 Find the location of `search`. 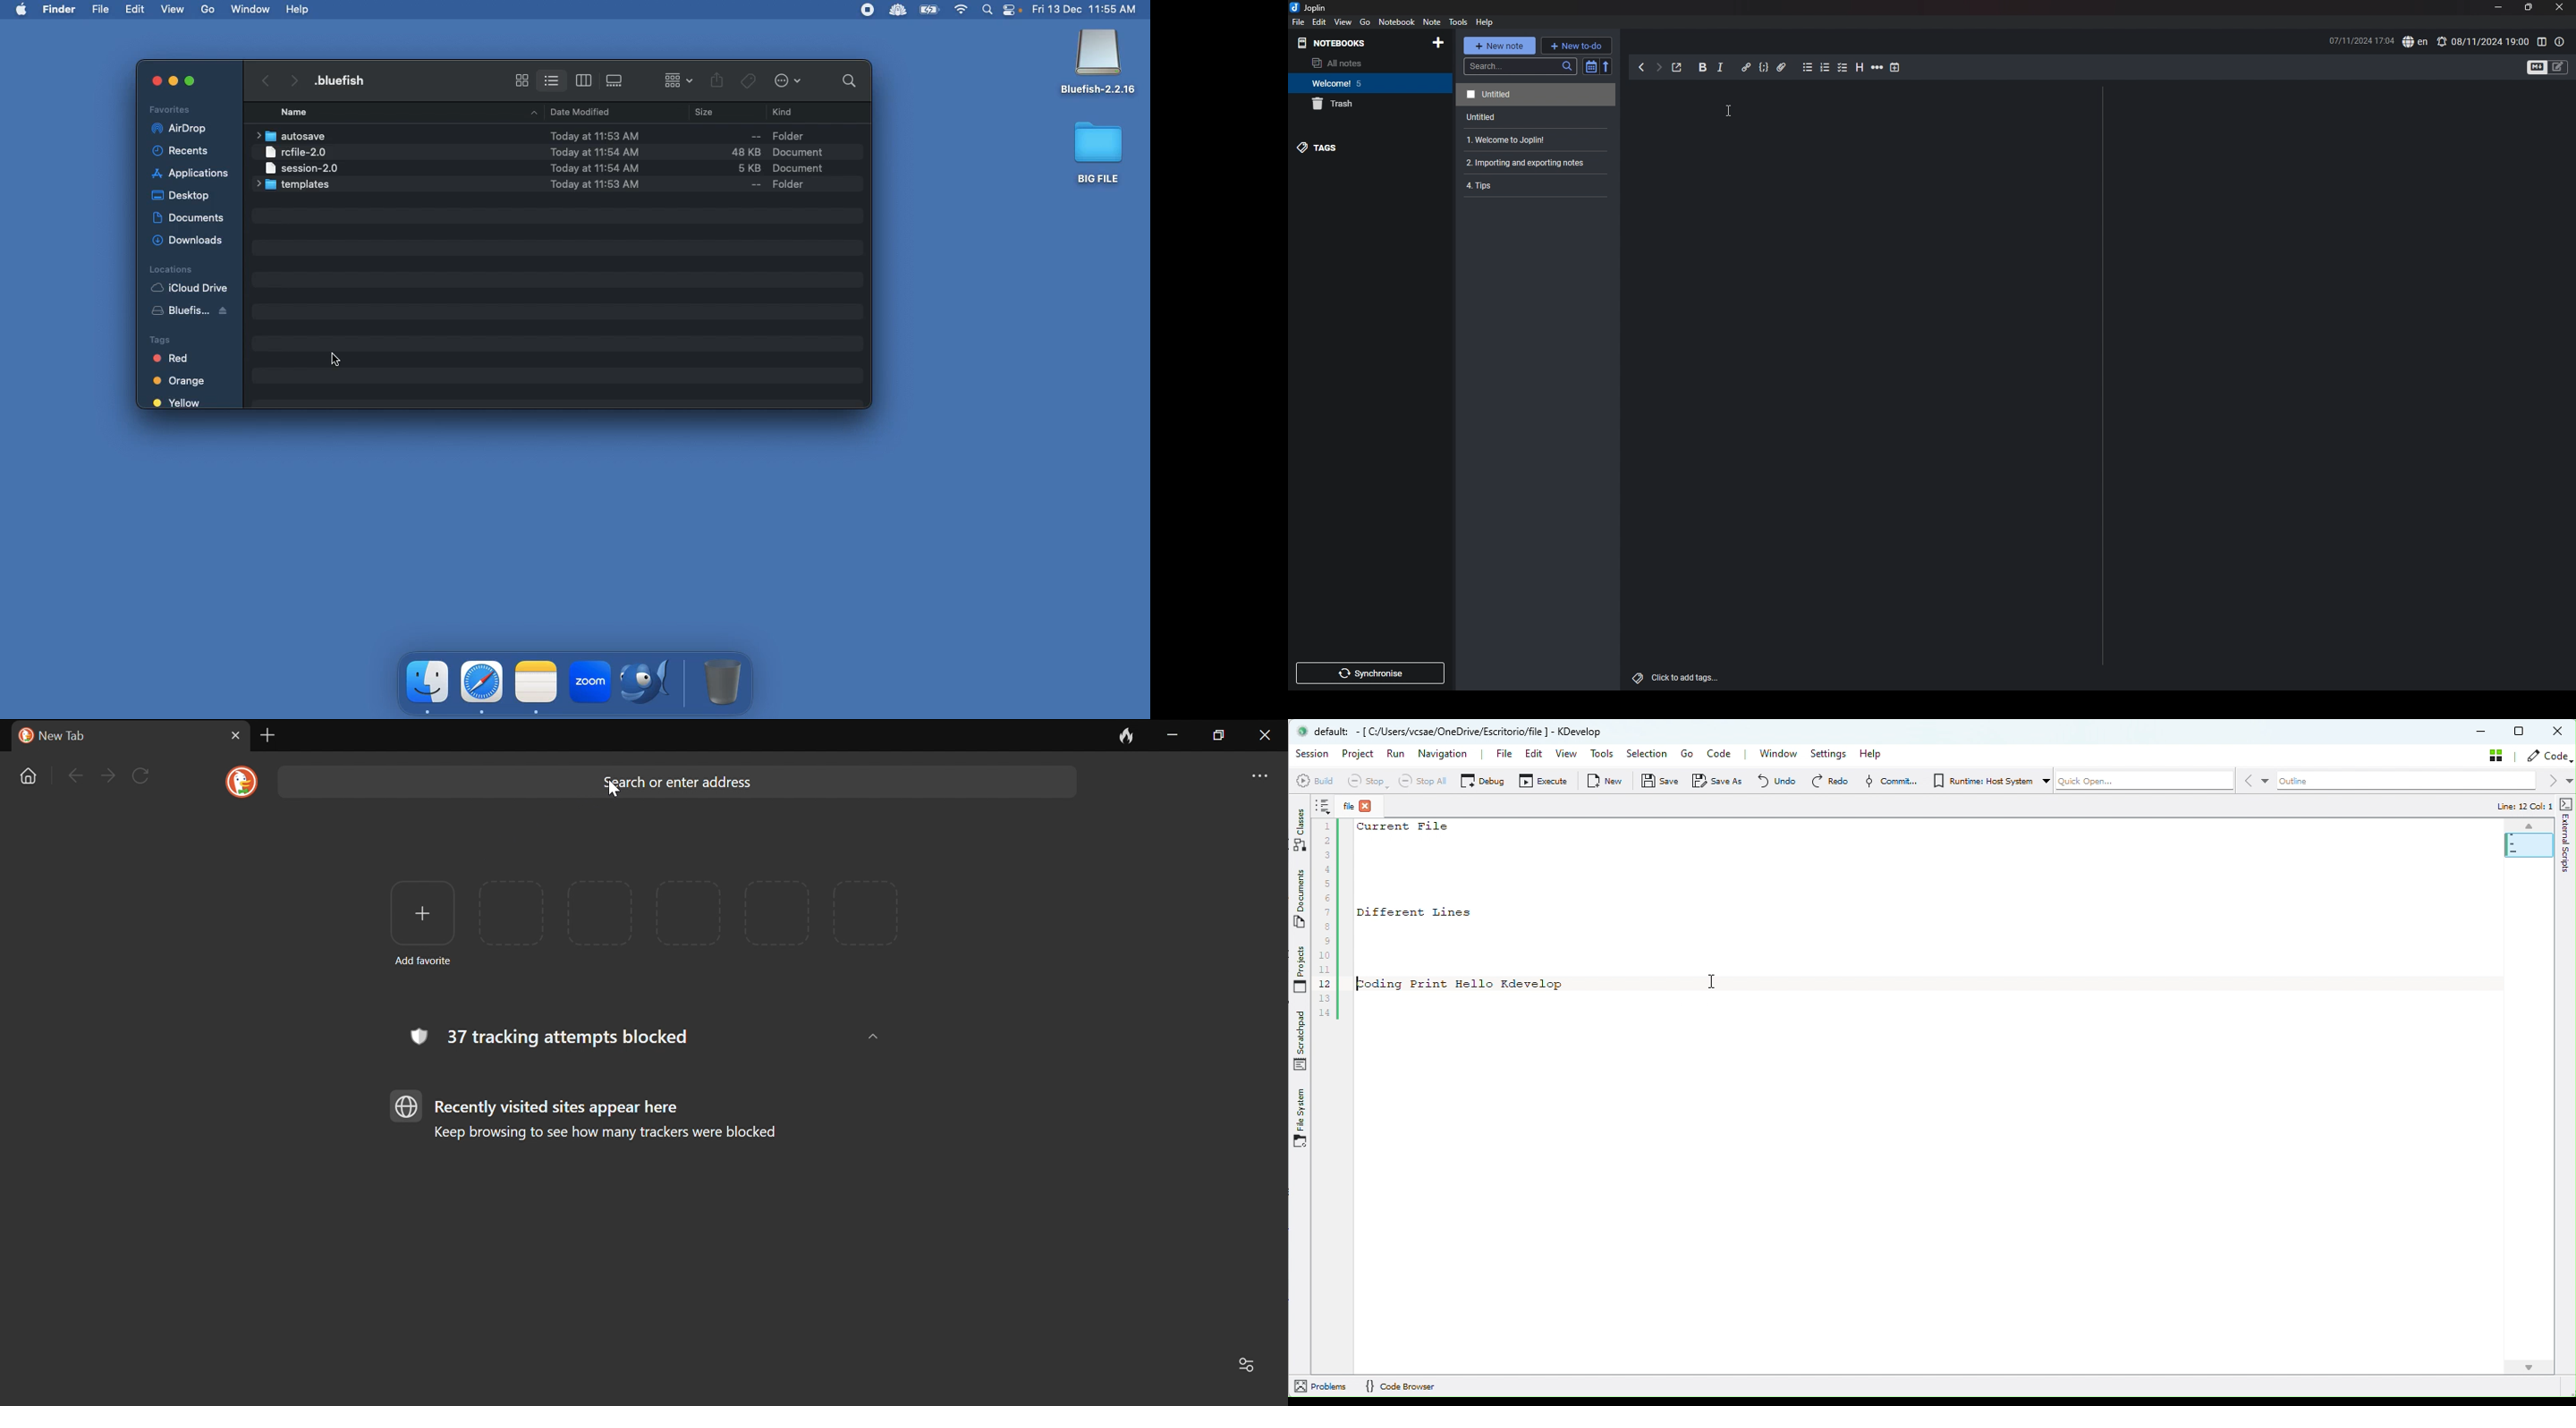

search is located at coordinates (845, 80).